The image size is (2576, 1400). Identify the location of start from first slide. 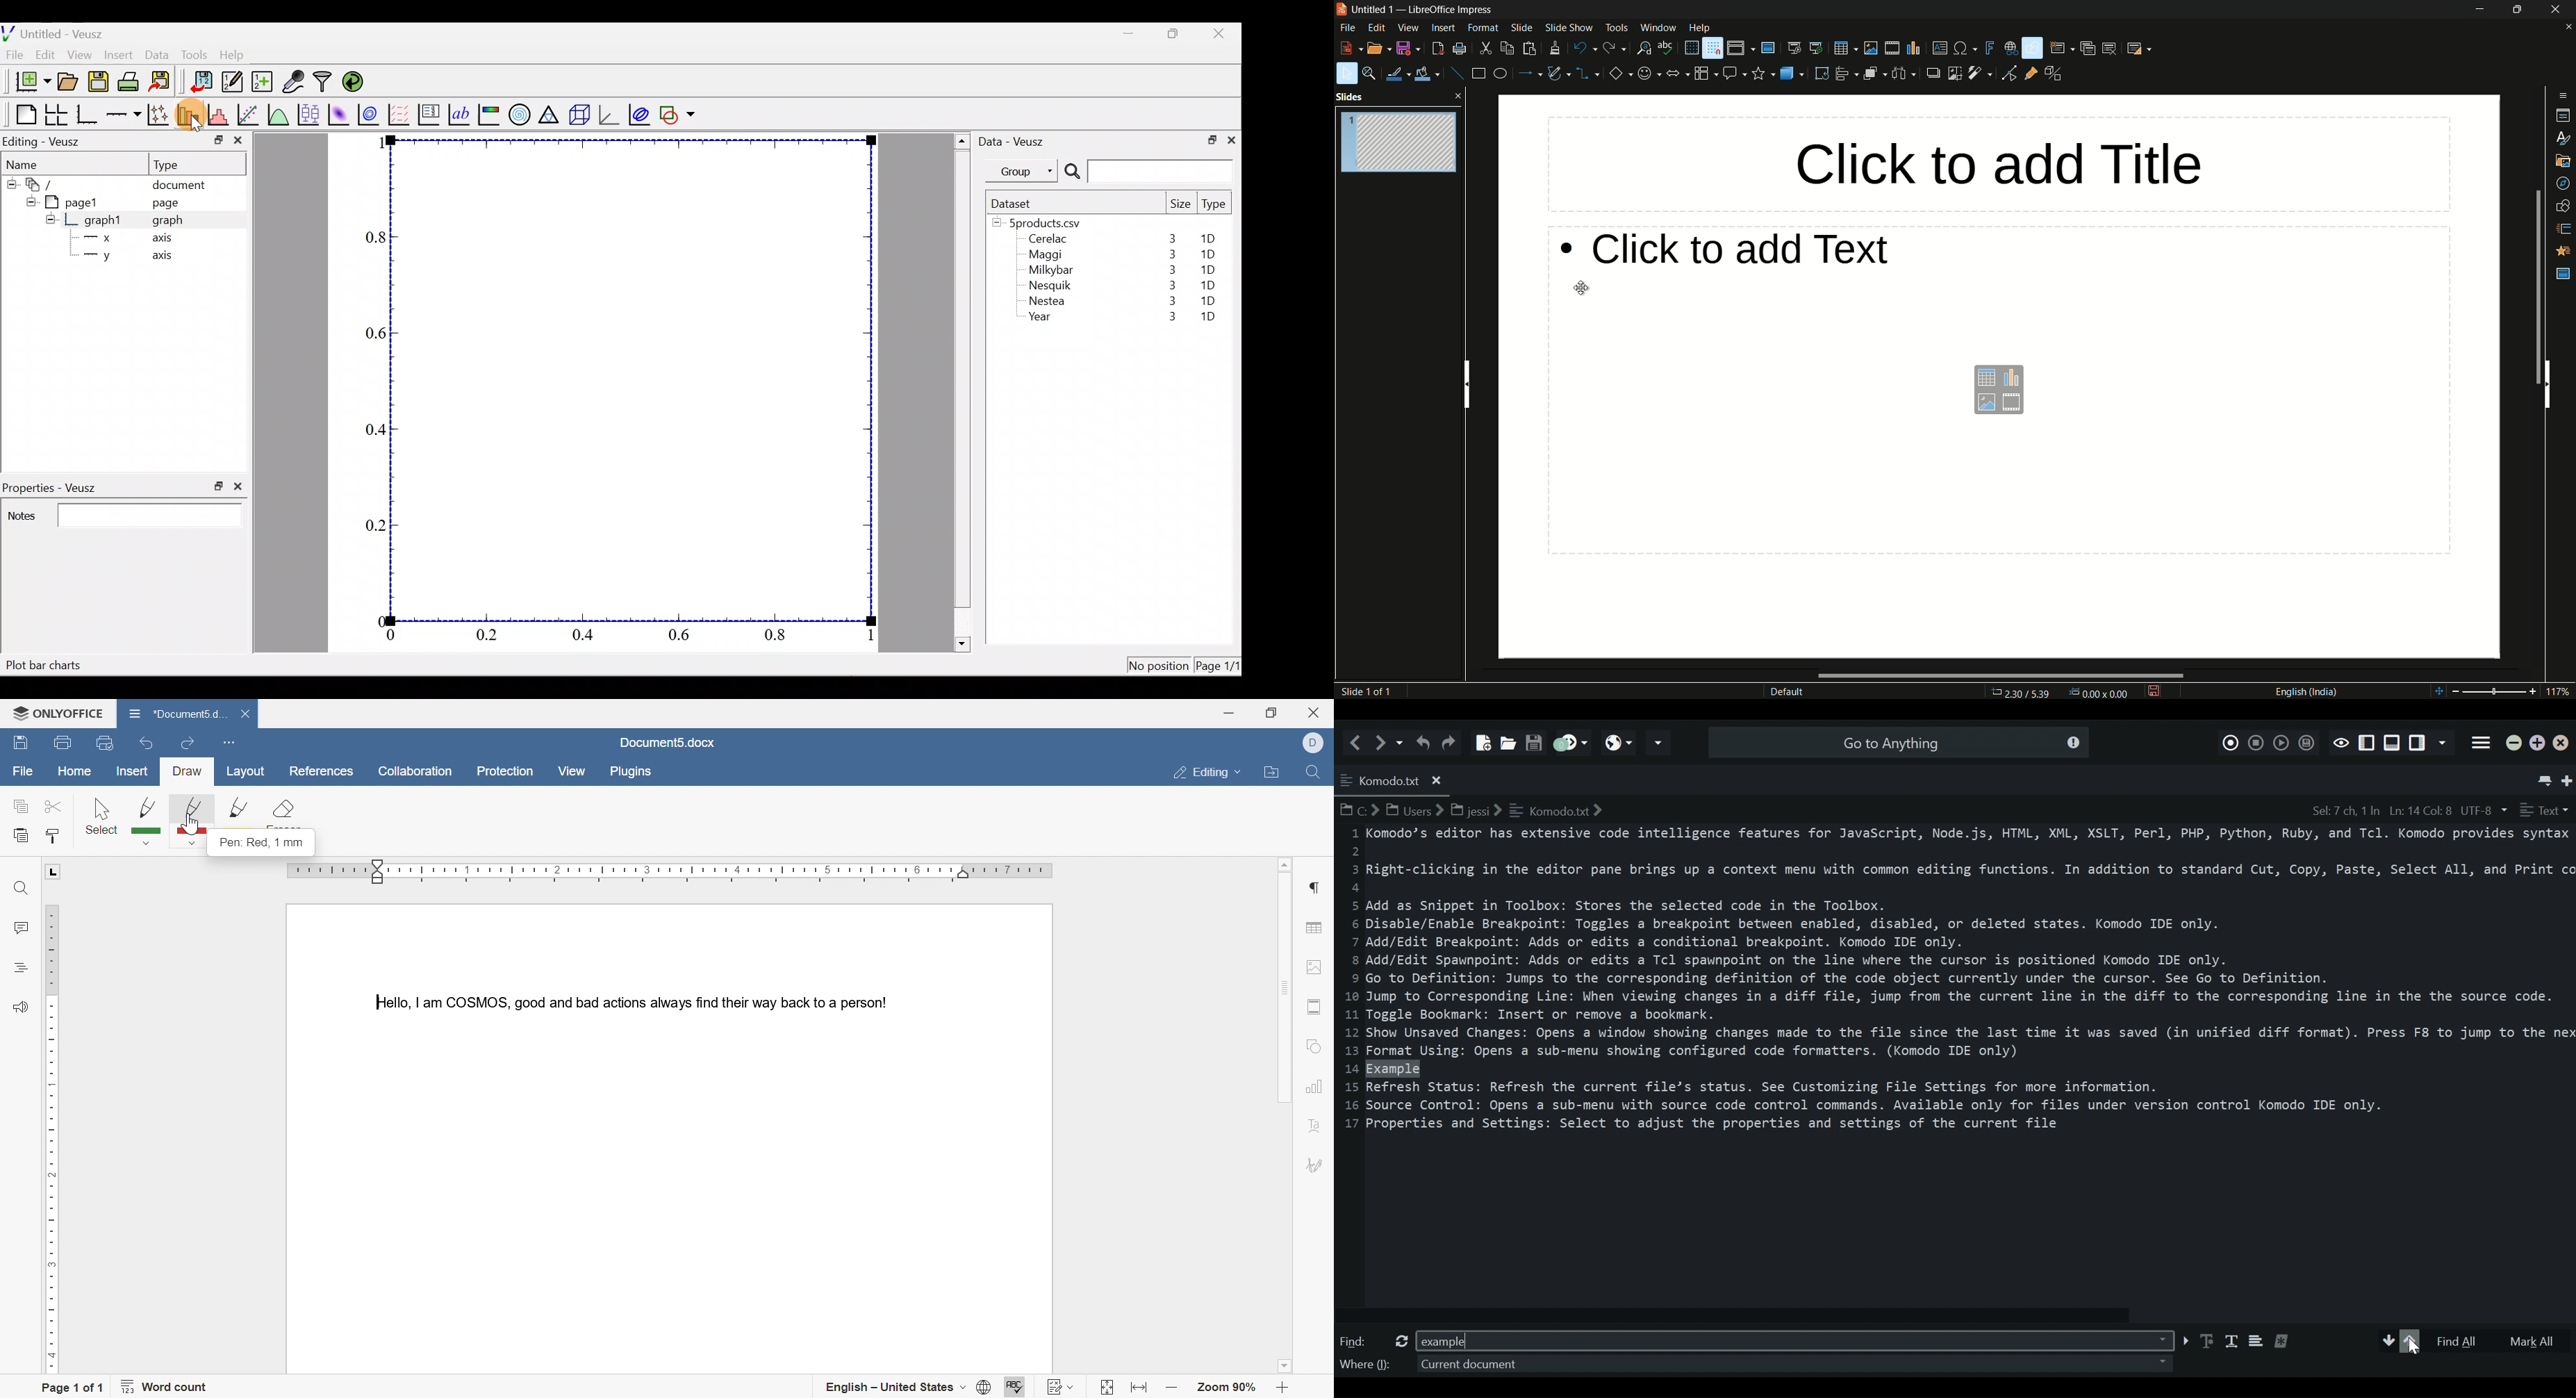
(1793, 48).